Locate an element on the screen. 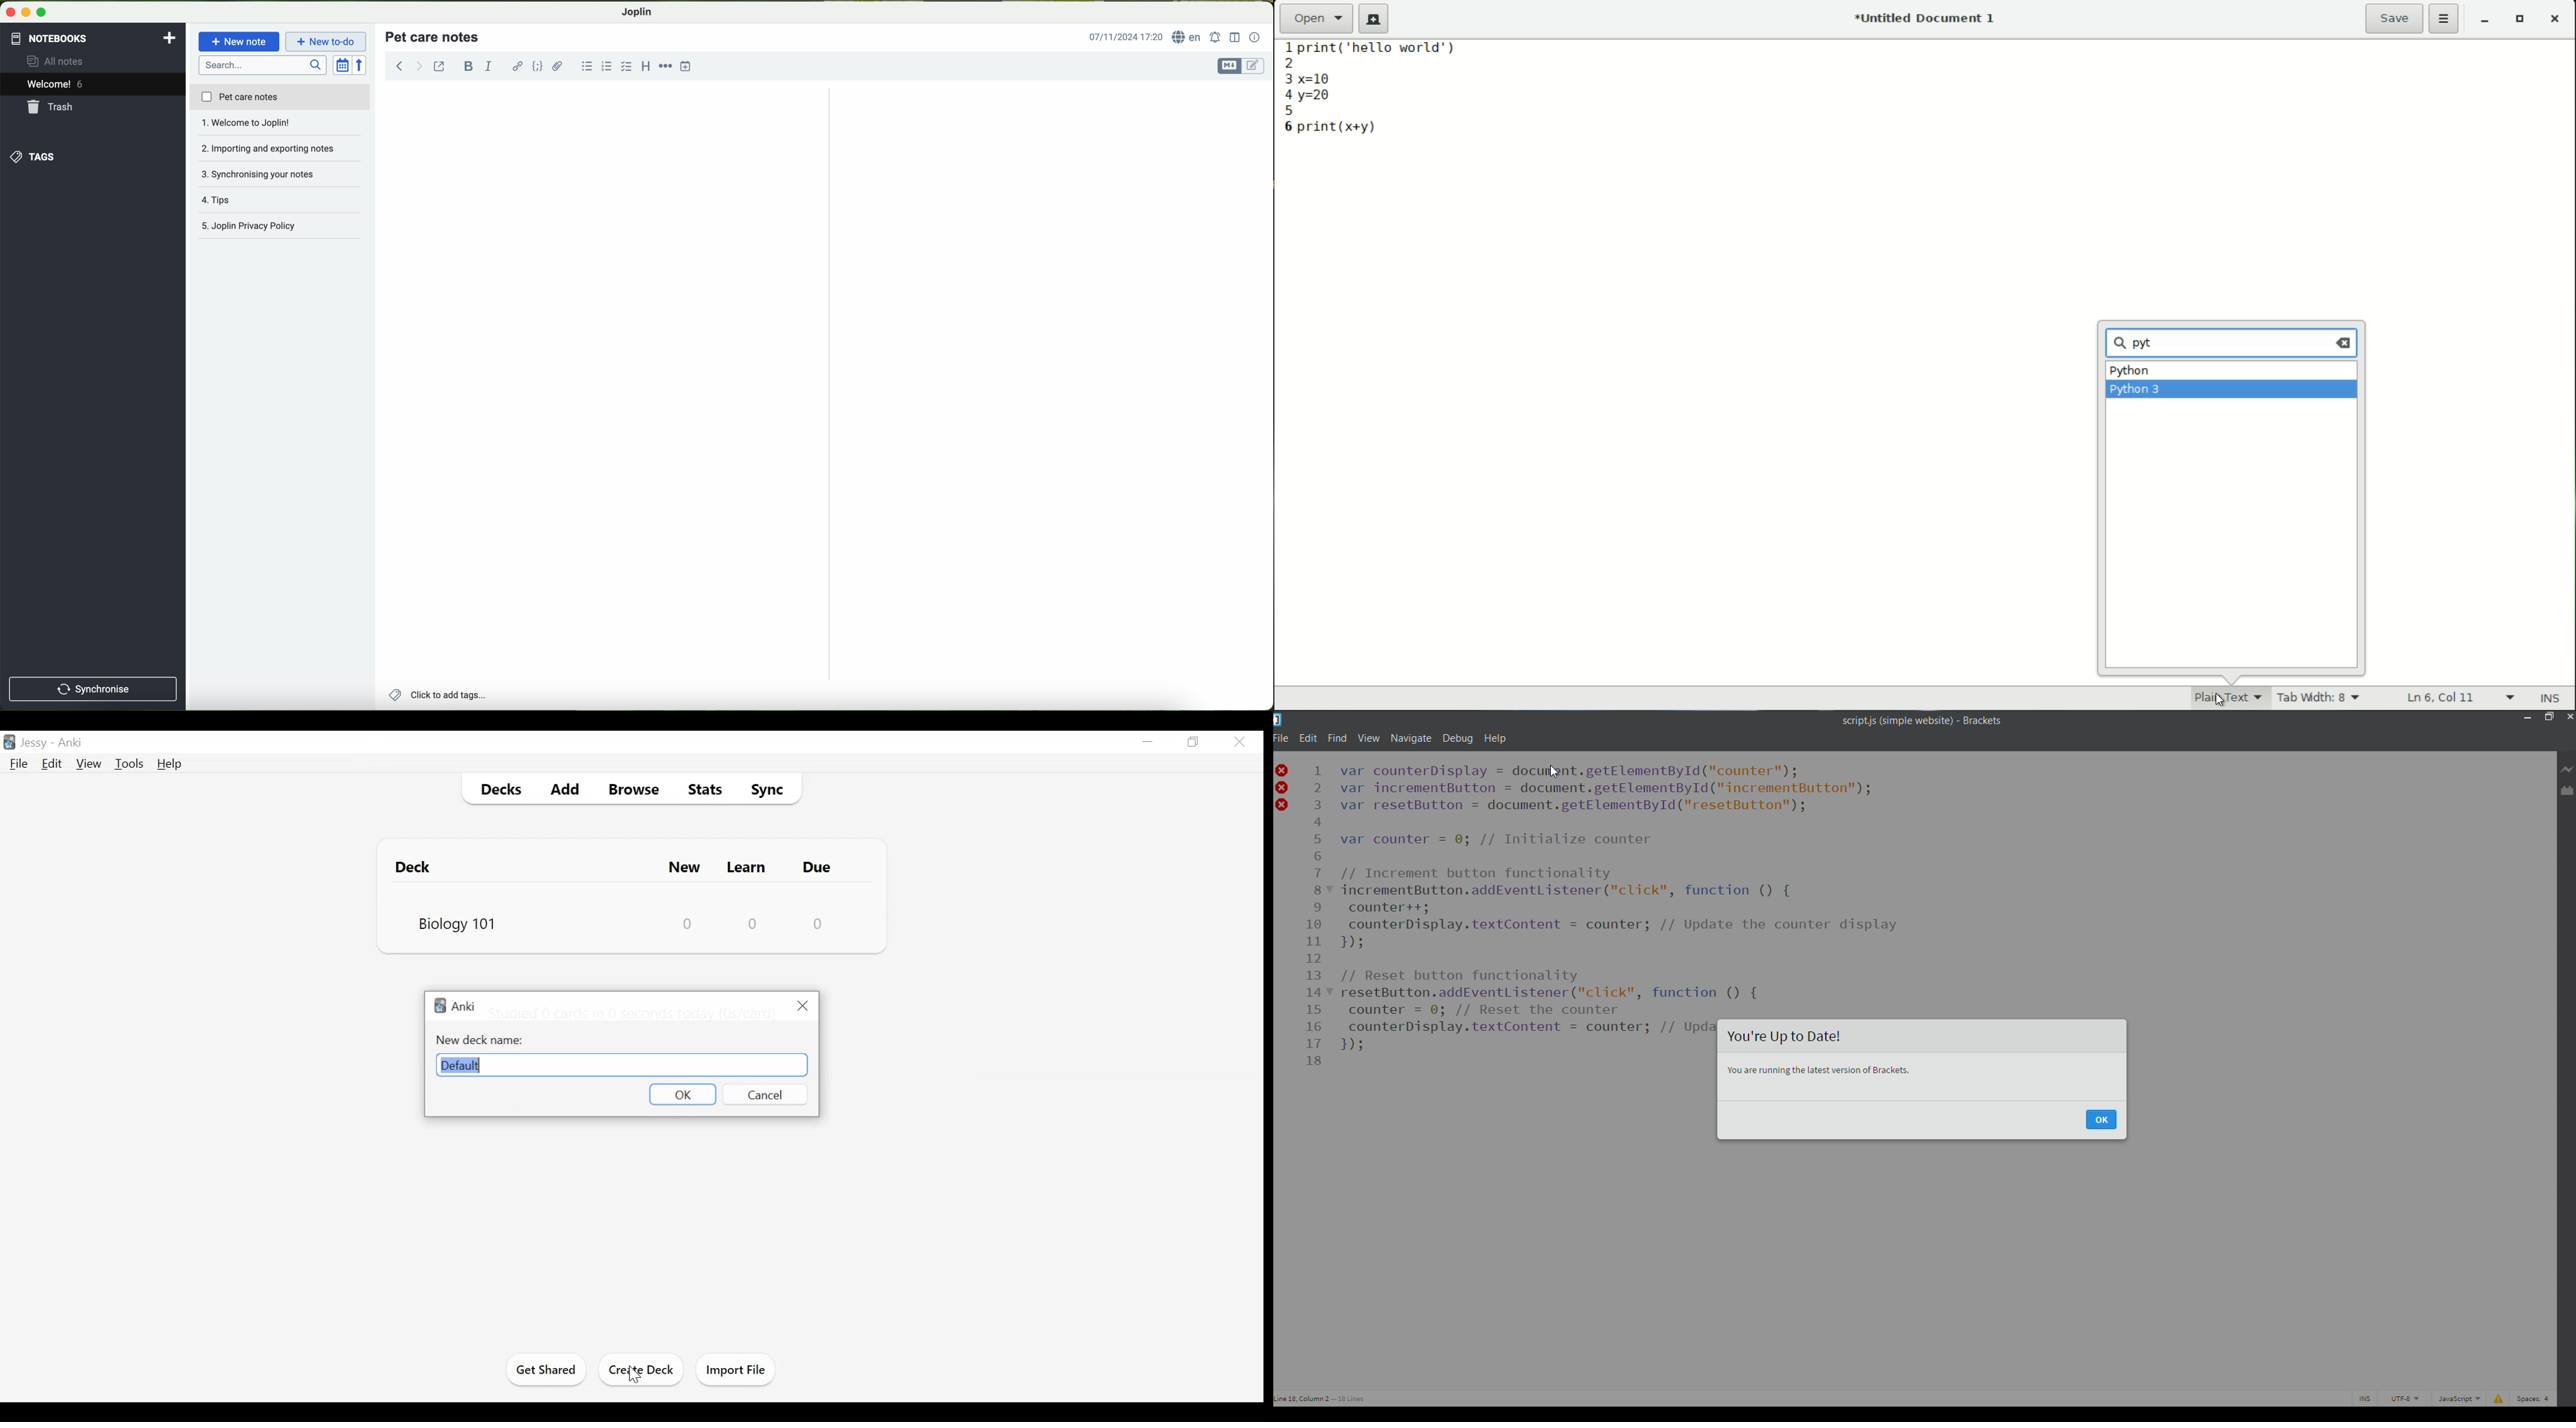 The height and width of the screenshot is (1428, 2576). extension manager is located at coordinates (2566, 792).